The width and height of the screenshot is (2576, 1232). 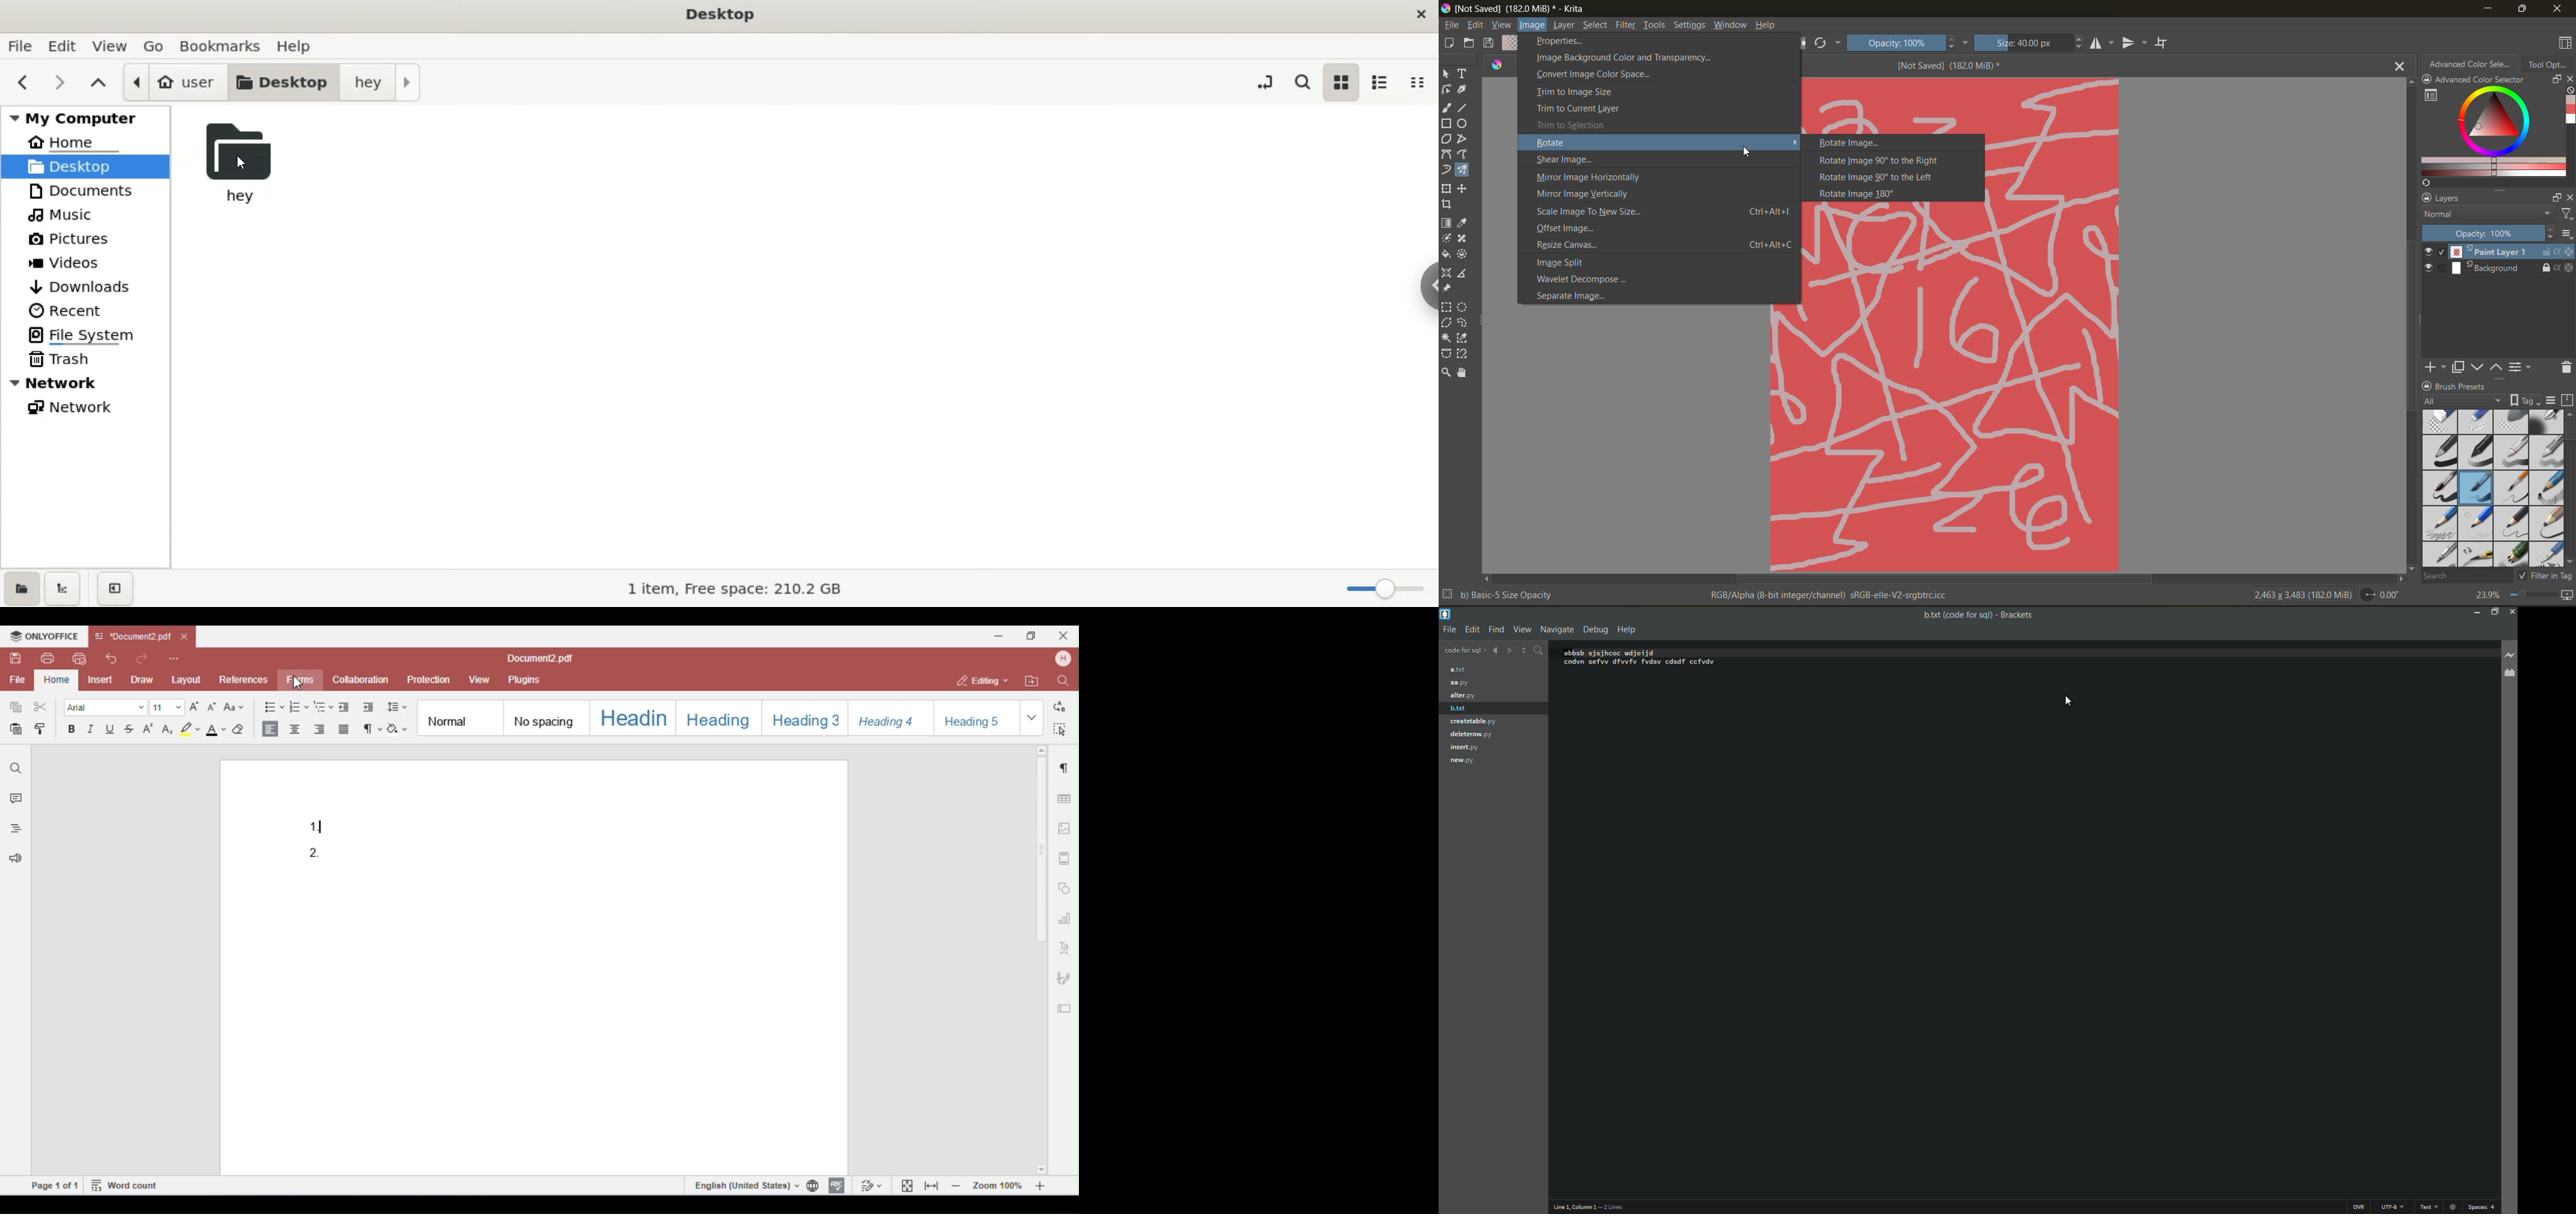 What do you see at coordinates (1733, 27) in the screenshot?
I see `window` at bounding box center [1733, 27].